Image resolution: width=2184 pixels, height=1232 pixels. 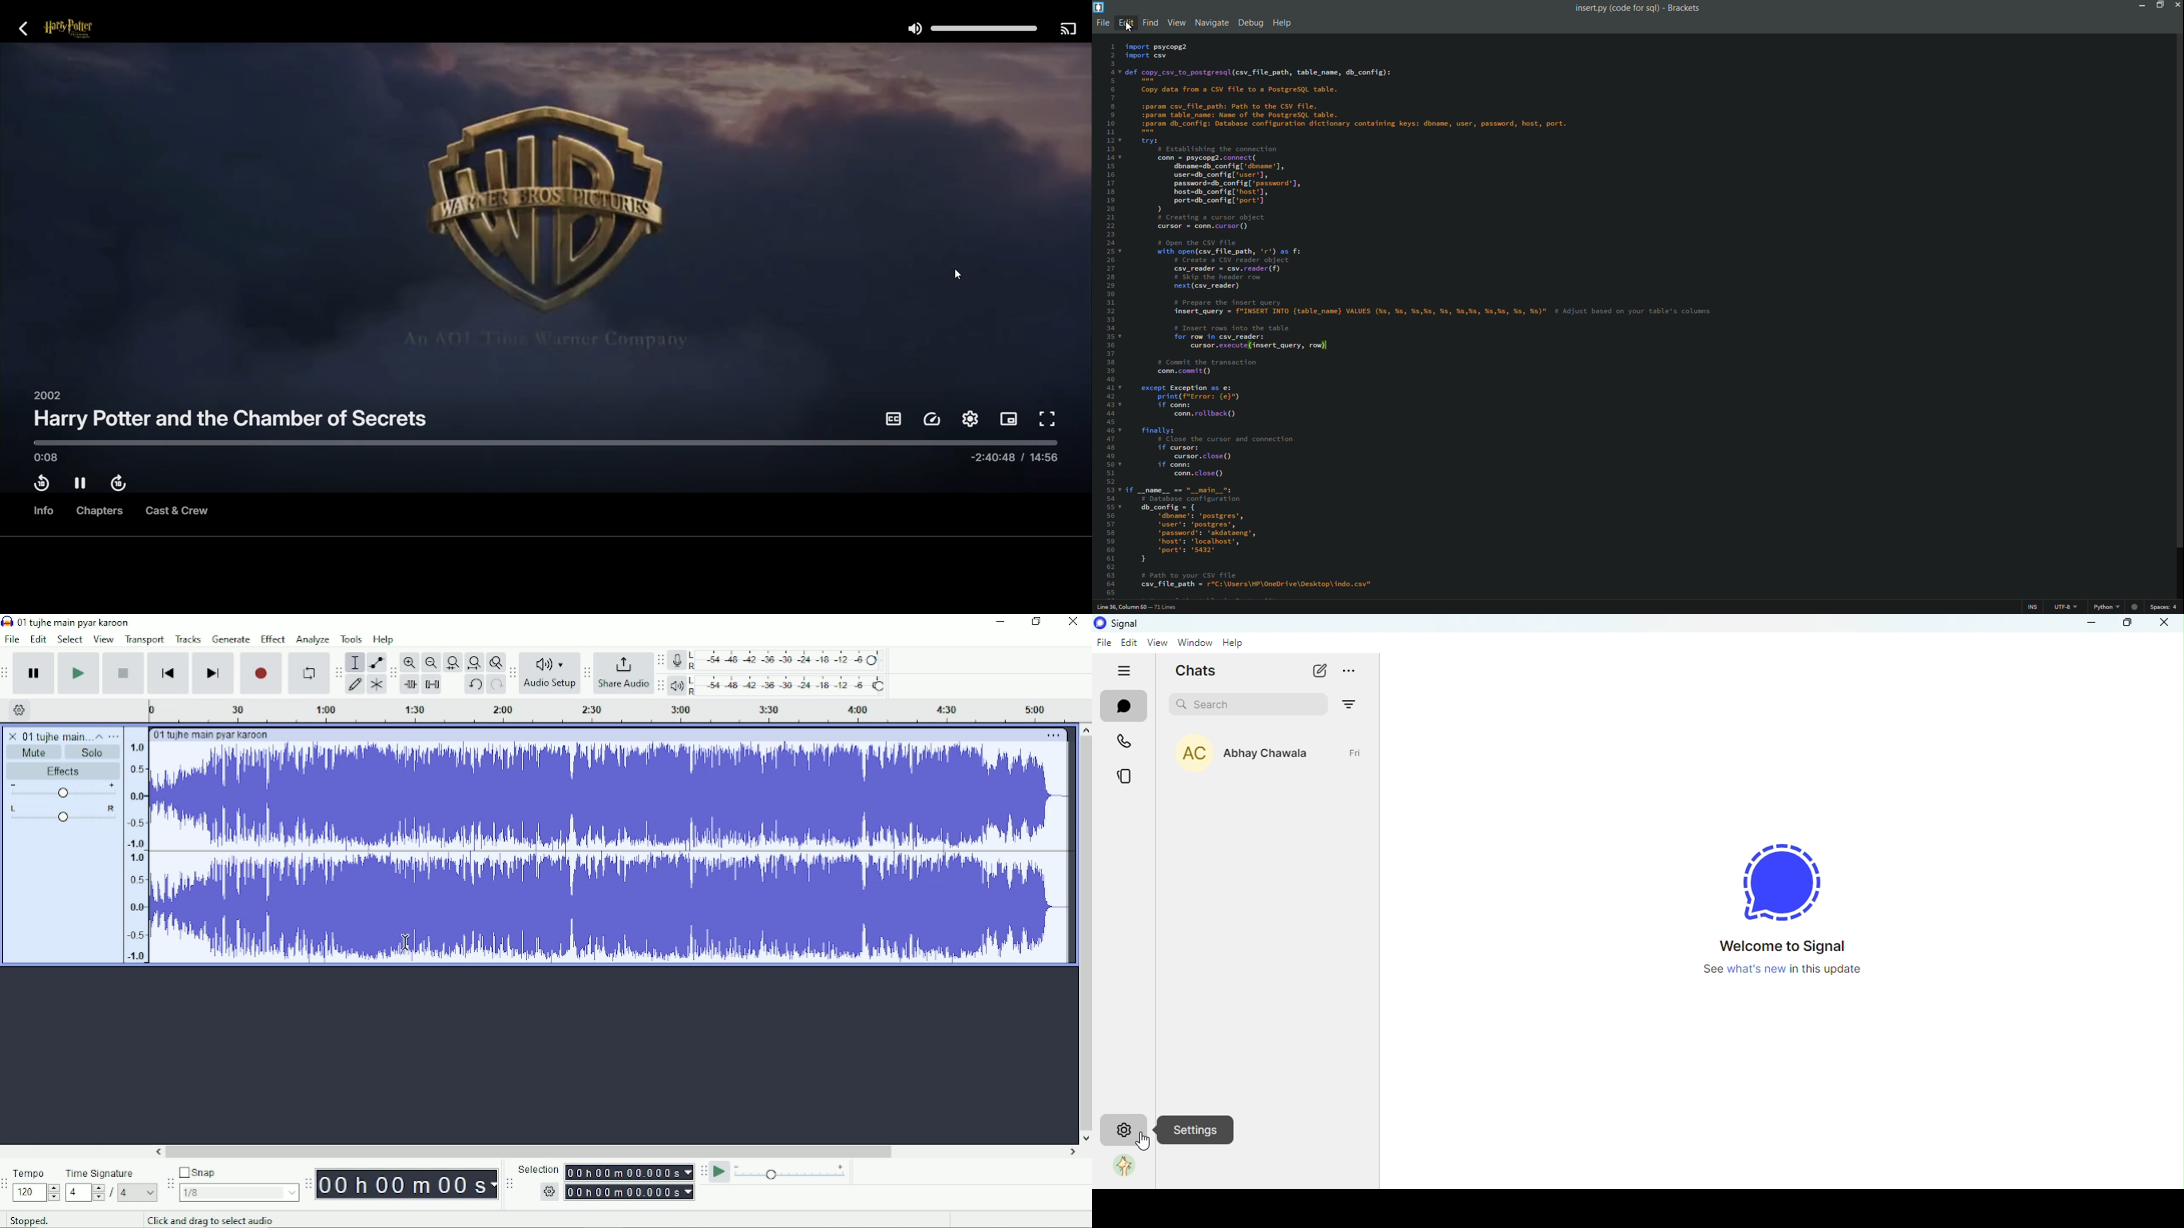 What do you see at coordinates (340, 671) in the screenshot?
I see `Audacity tools toolbar` at bounding box center [340, 671].